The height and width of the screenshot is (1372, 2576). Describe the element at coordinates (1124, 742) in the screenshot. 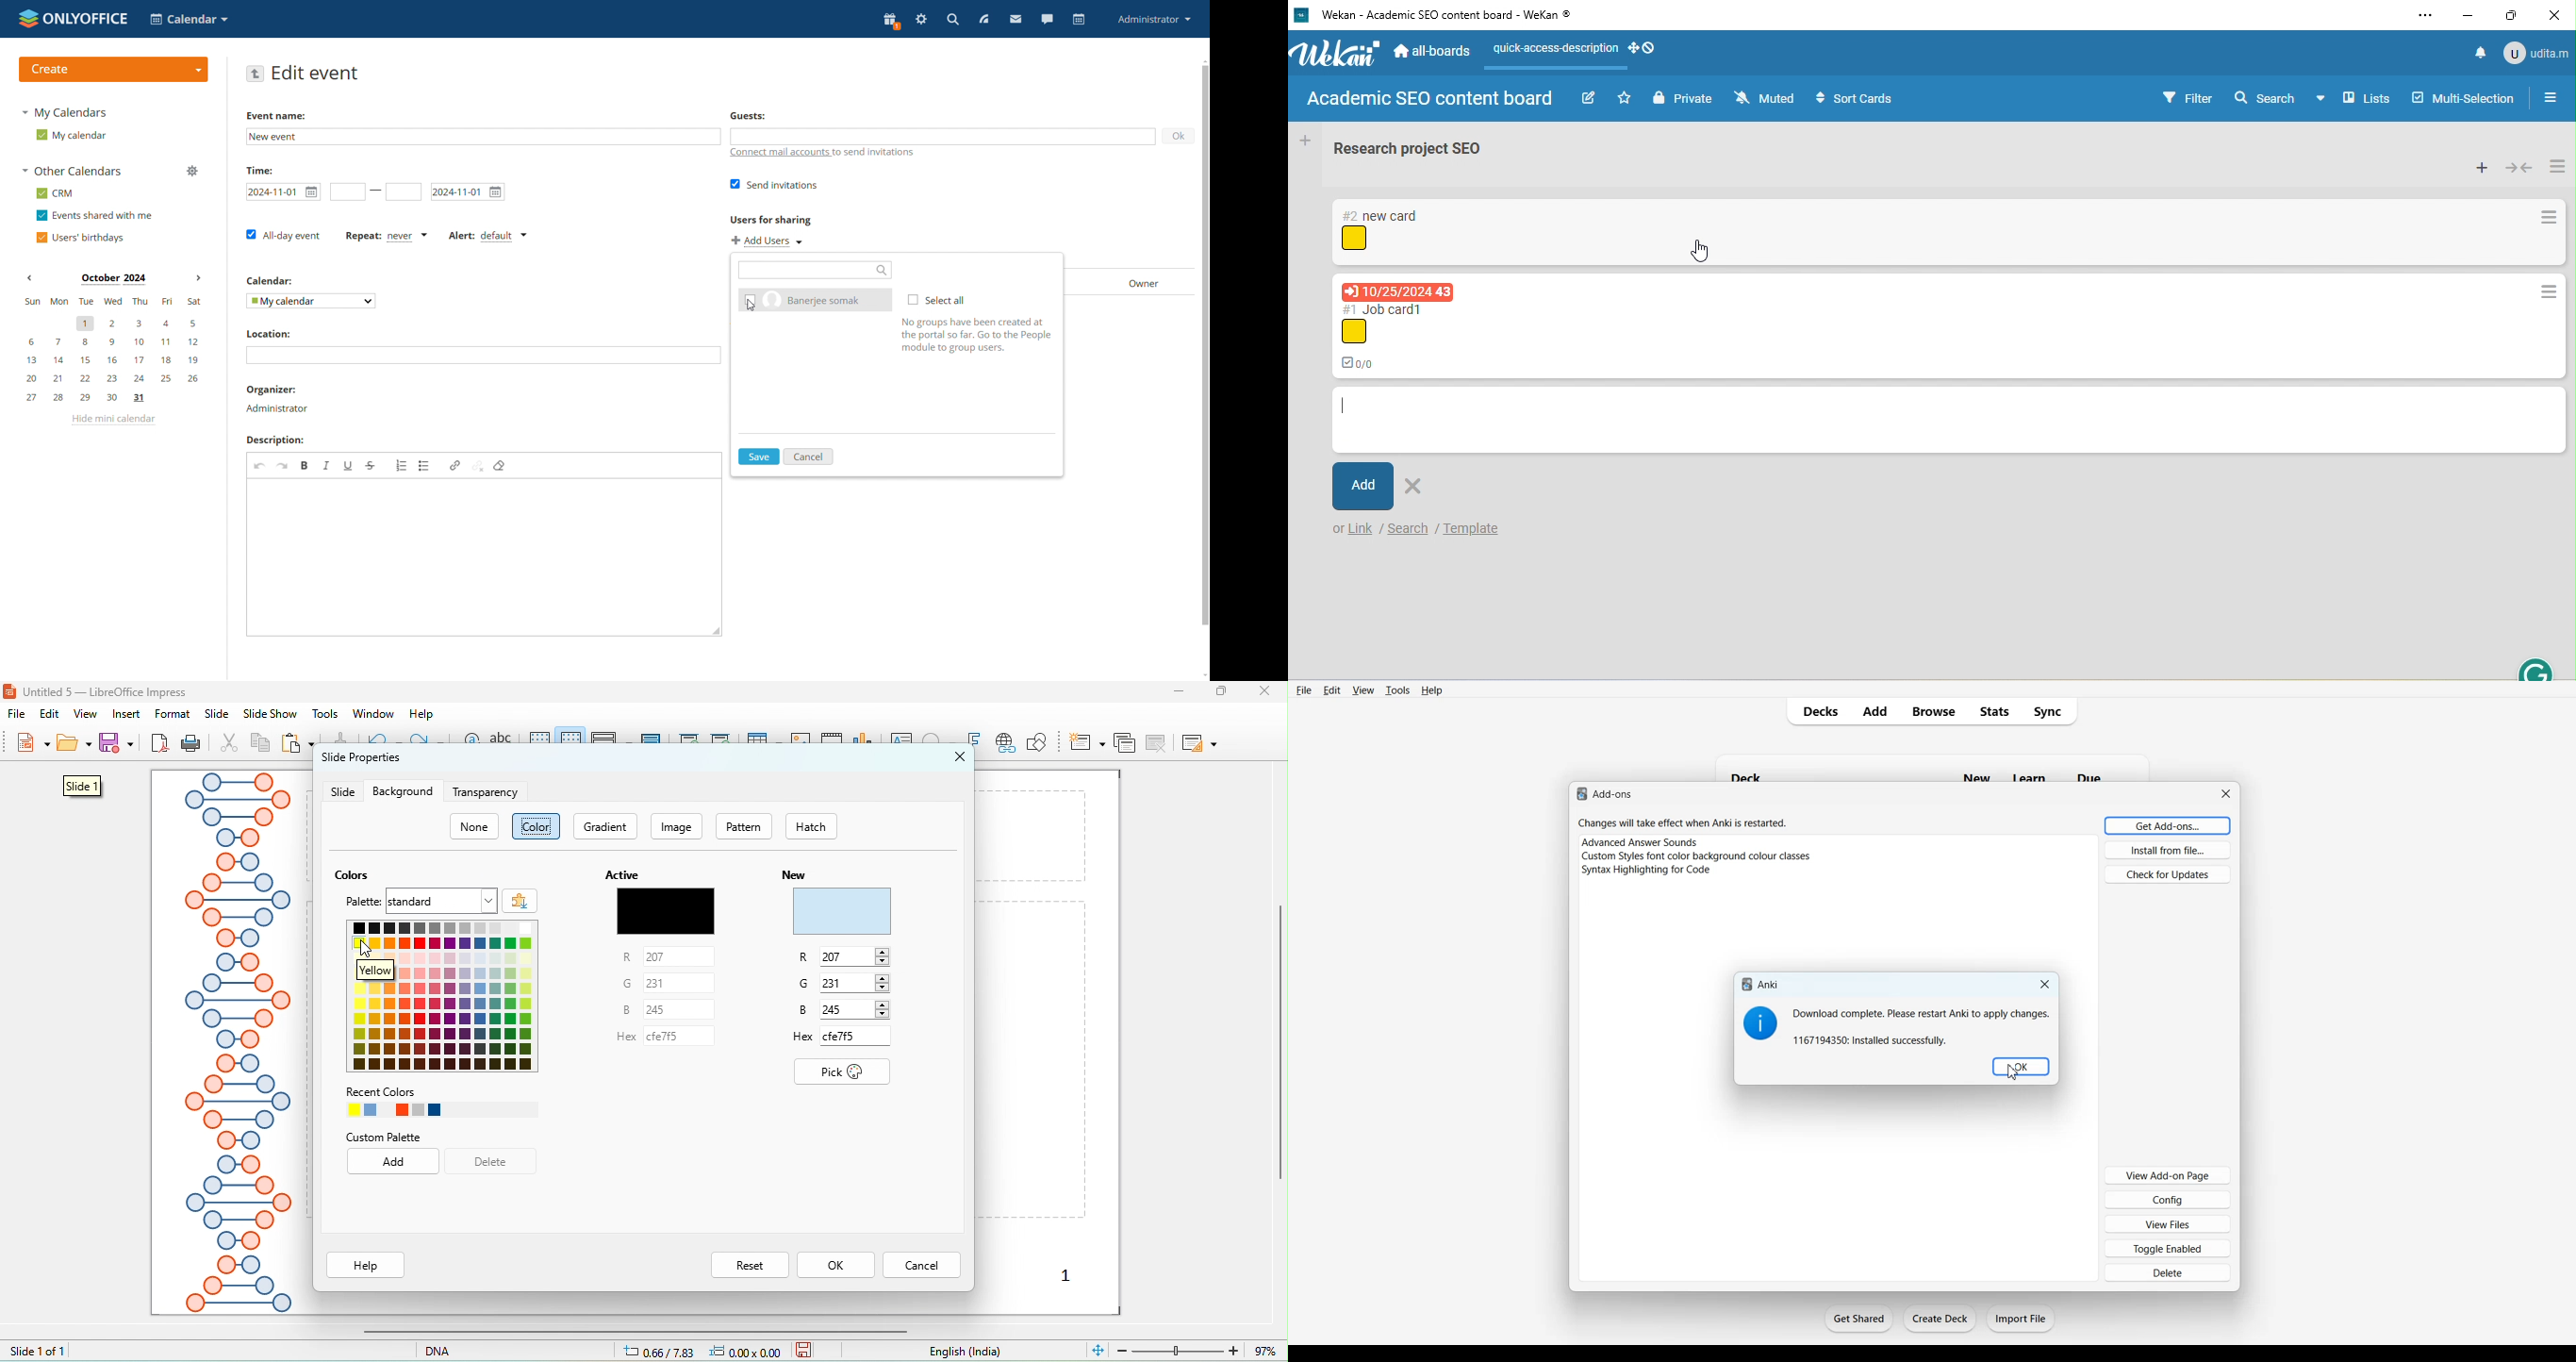

I see `duplicate slide` at that location.